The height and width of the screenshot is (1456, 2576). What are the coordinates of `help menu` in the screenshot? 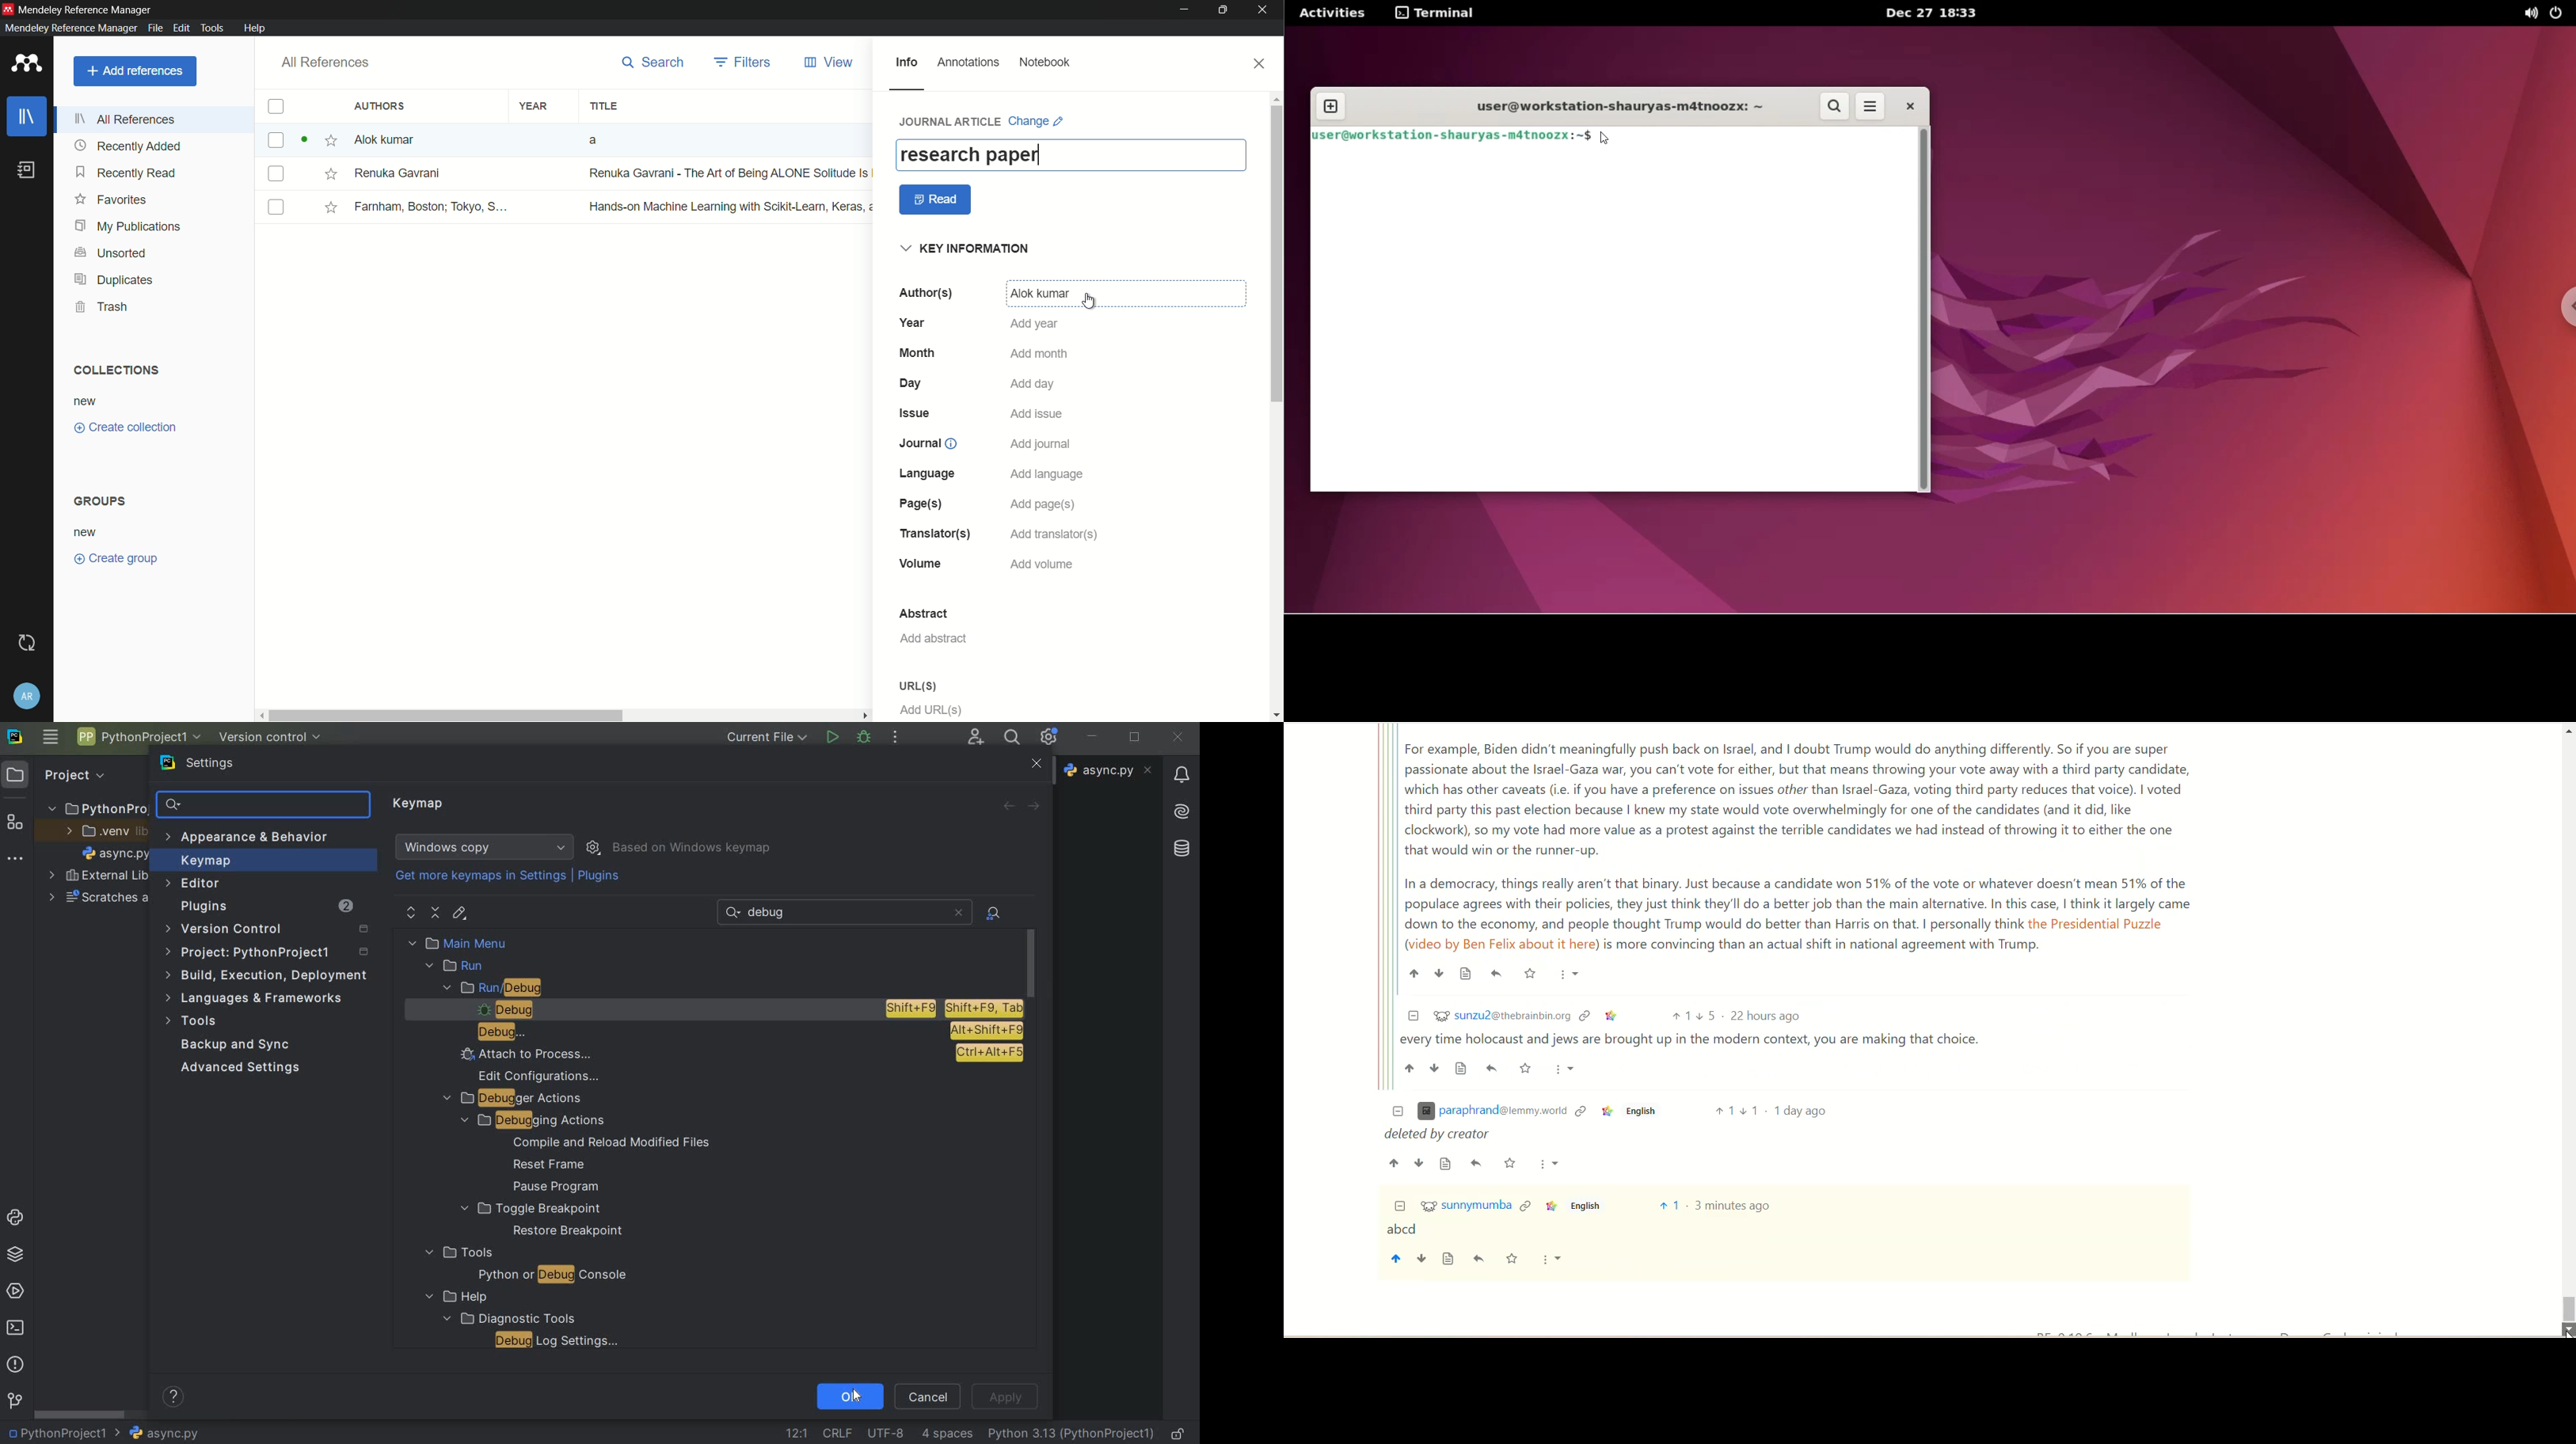 It's located at (254, 28).